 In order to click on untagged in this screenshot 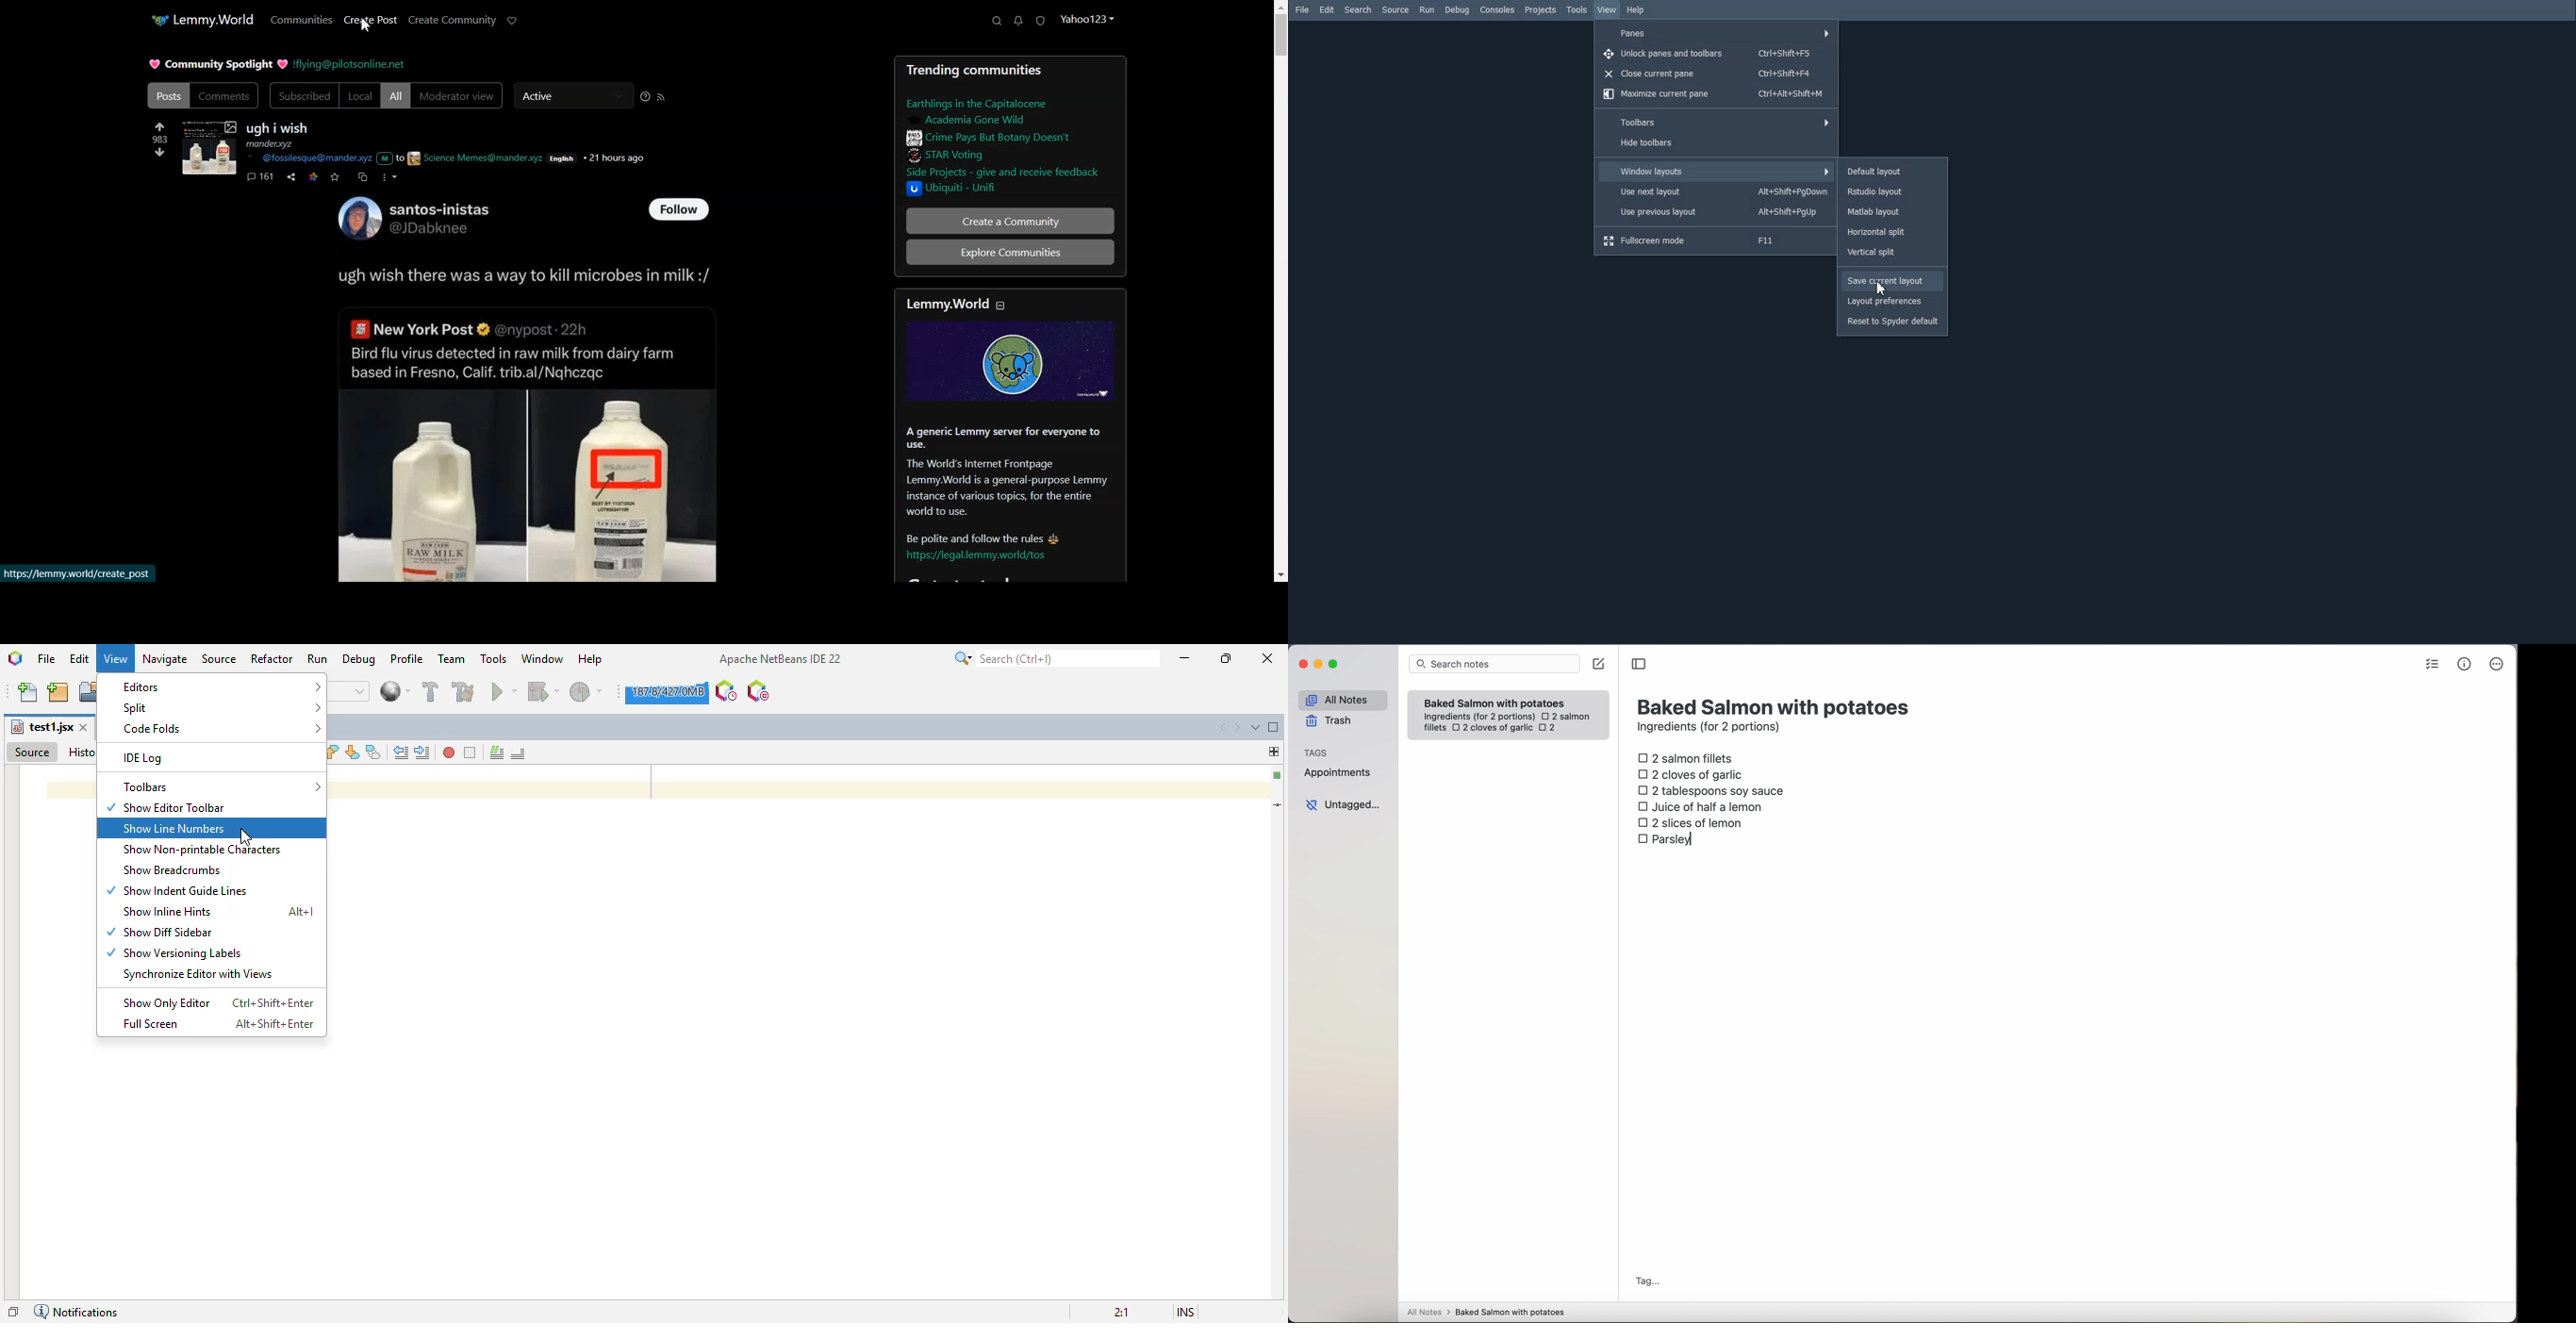, I will do `click(1344, 804)`.